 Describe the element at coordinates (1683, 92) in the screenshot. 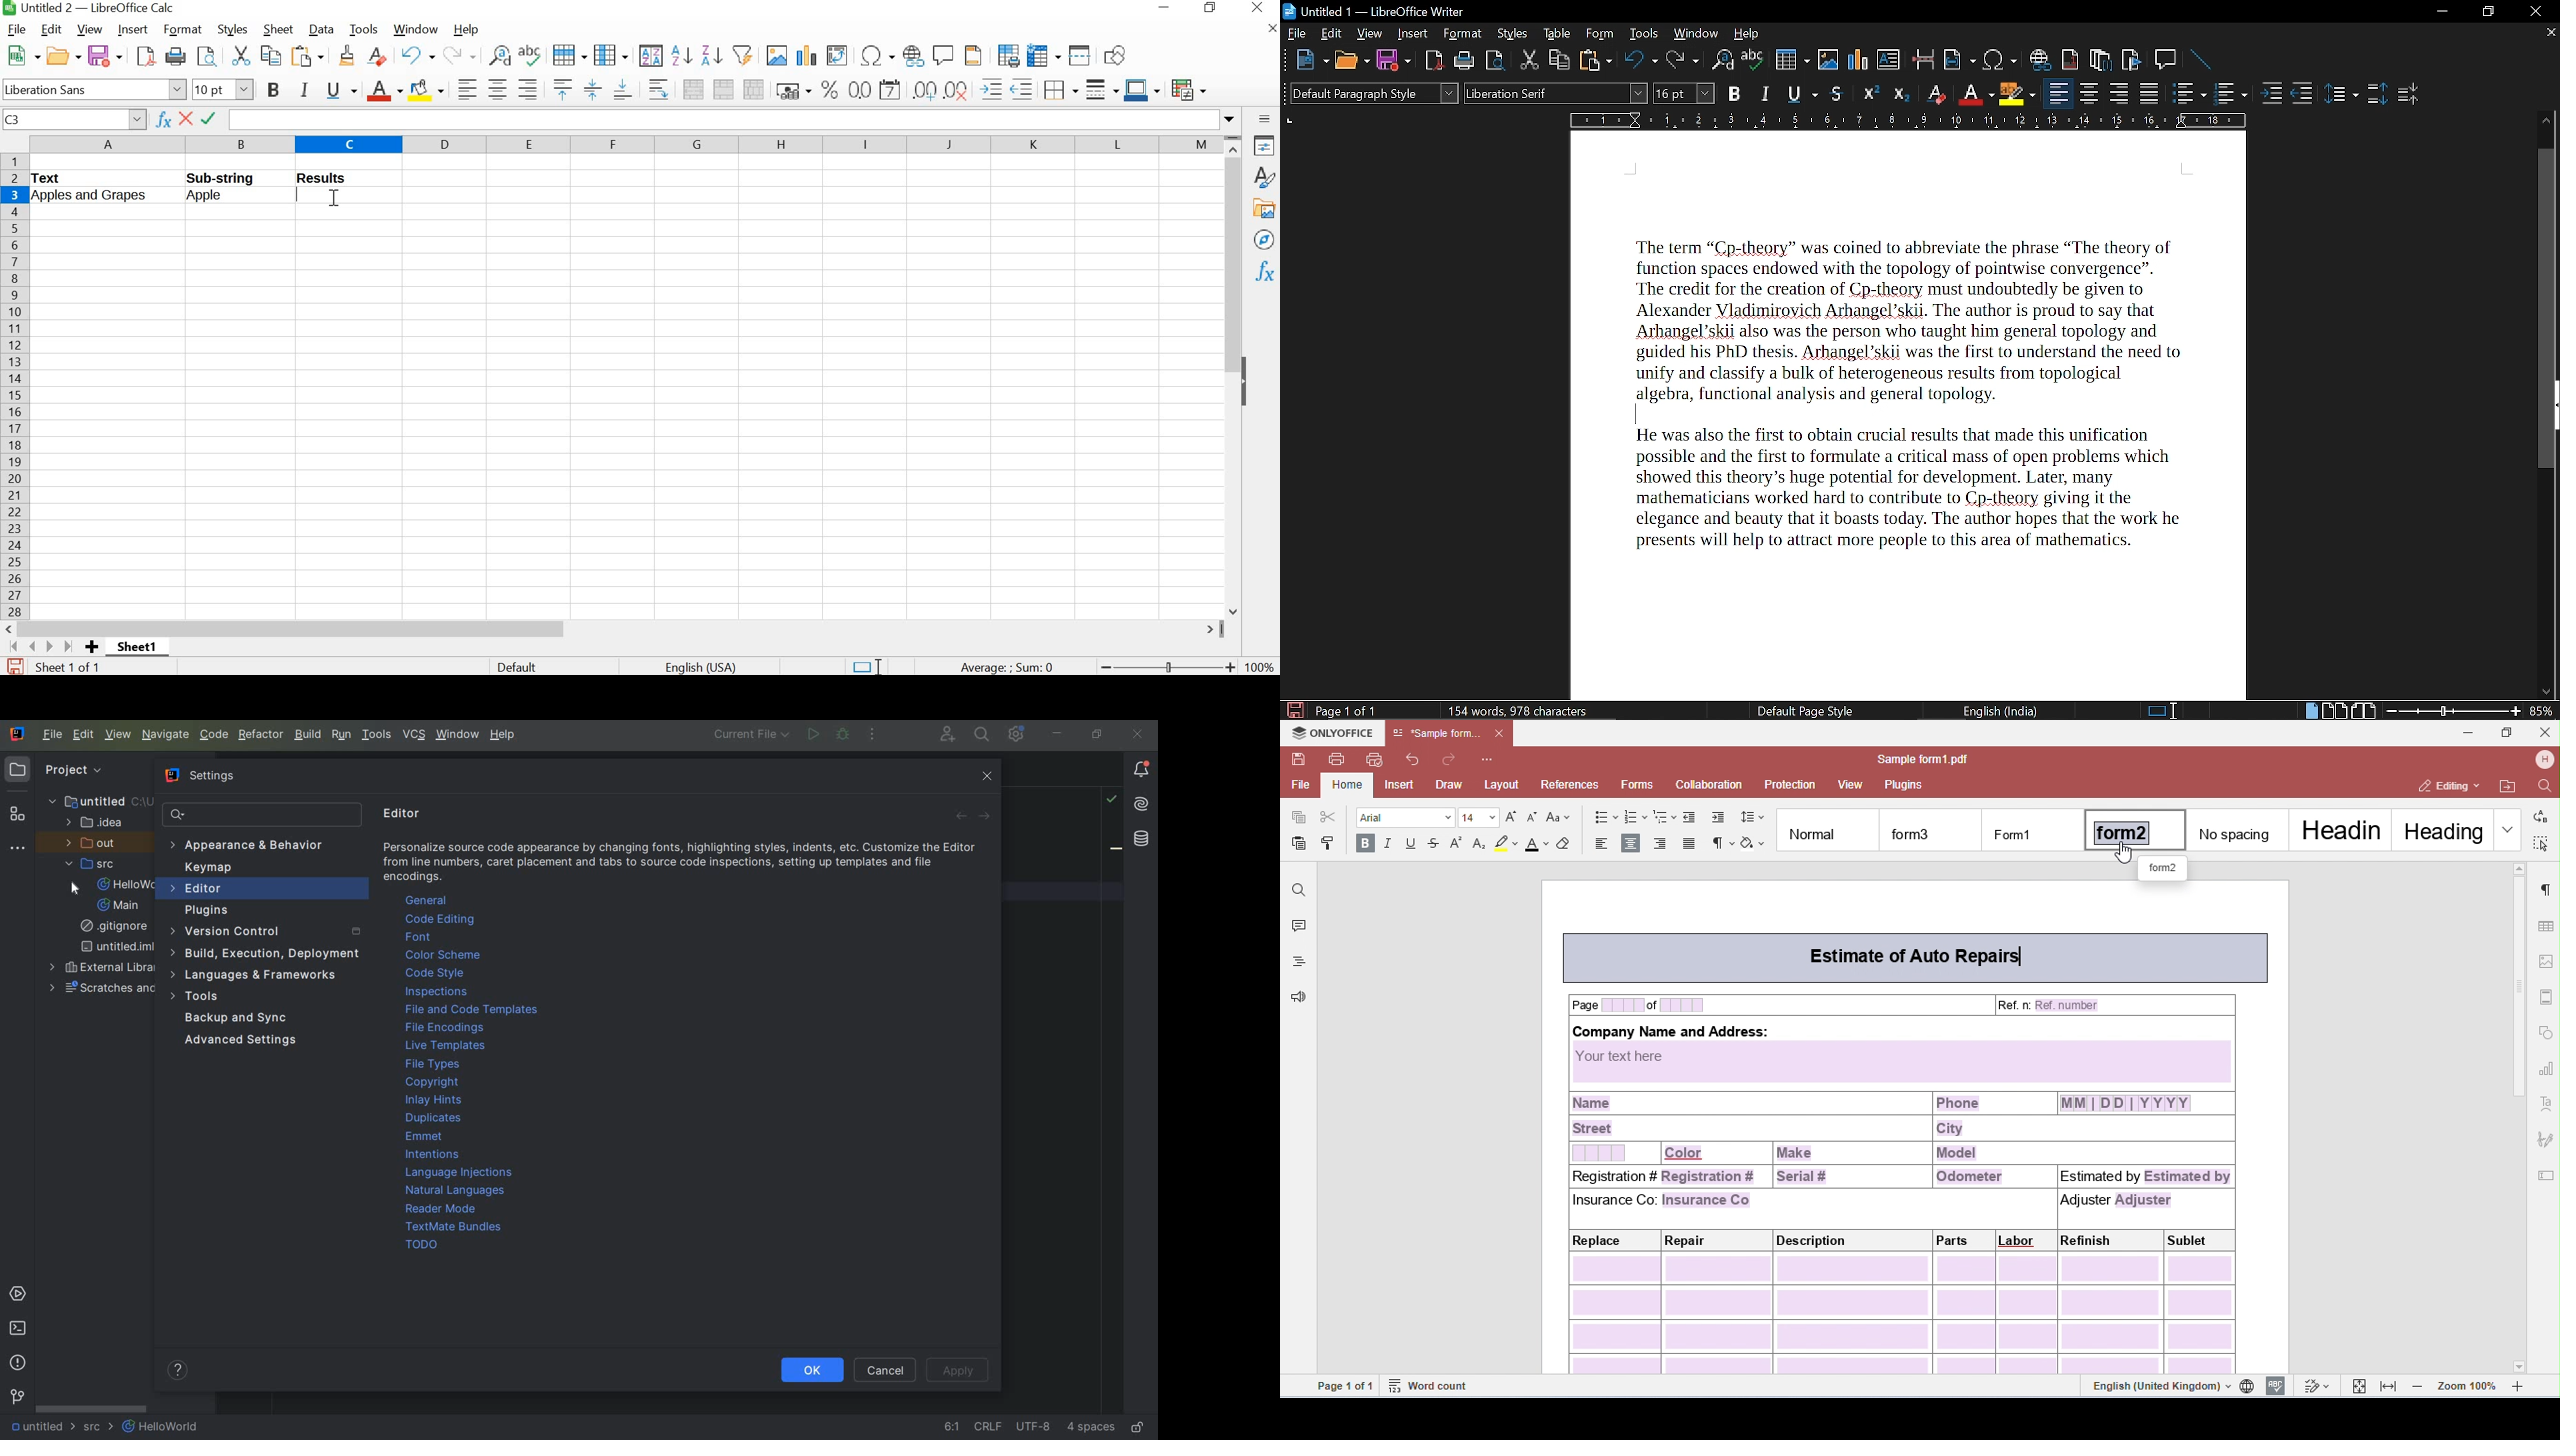

I see `Text size` at that location.